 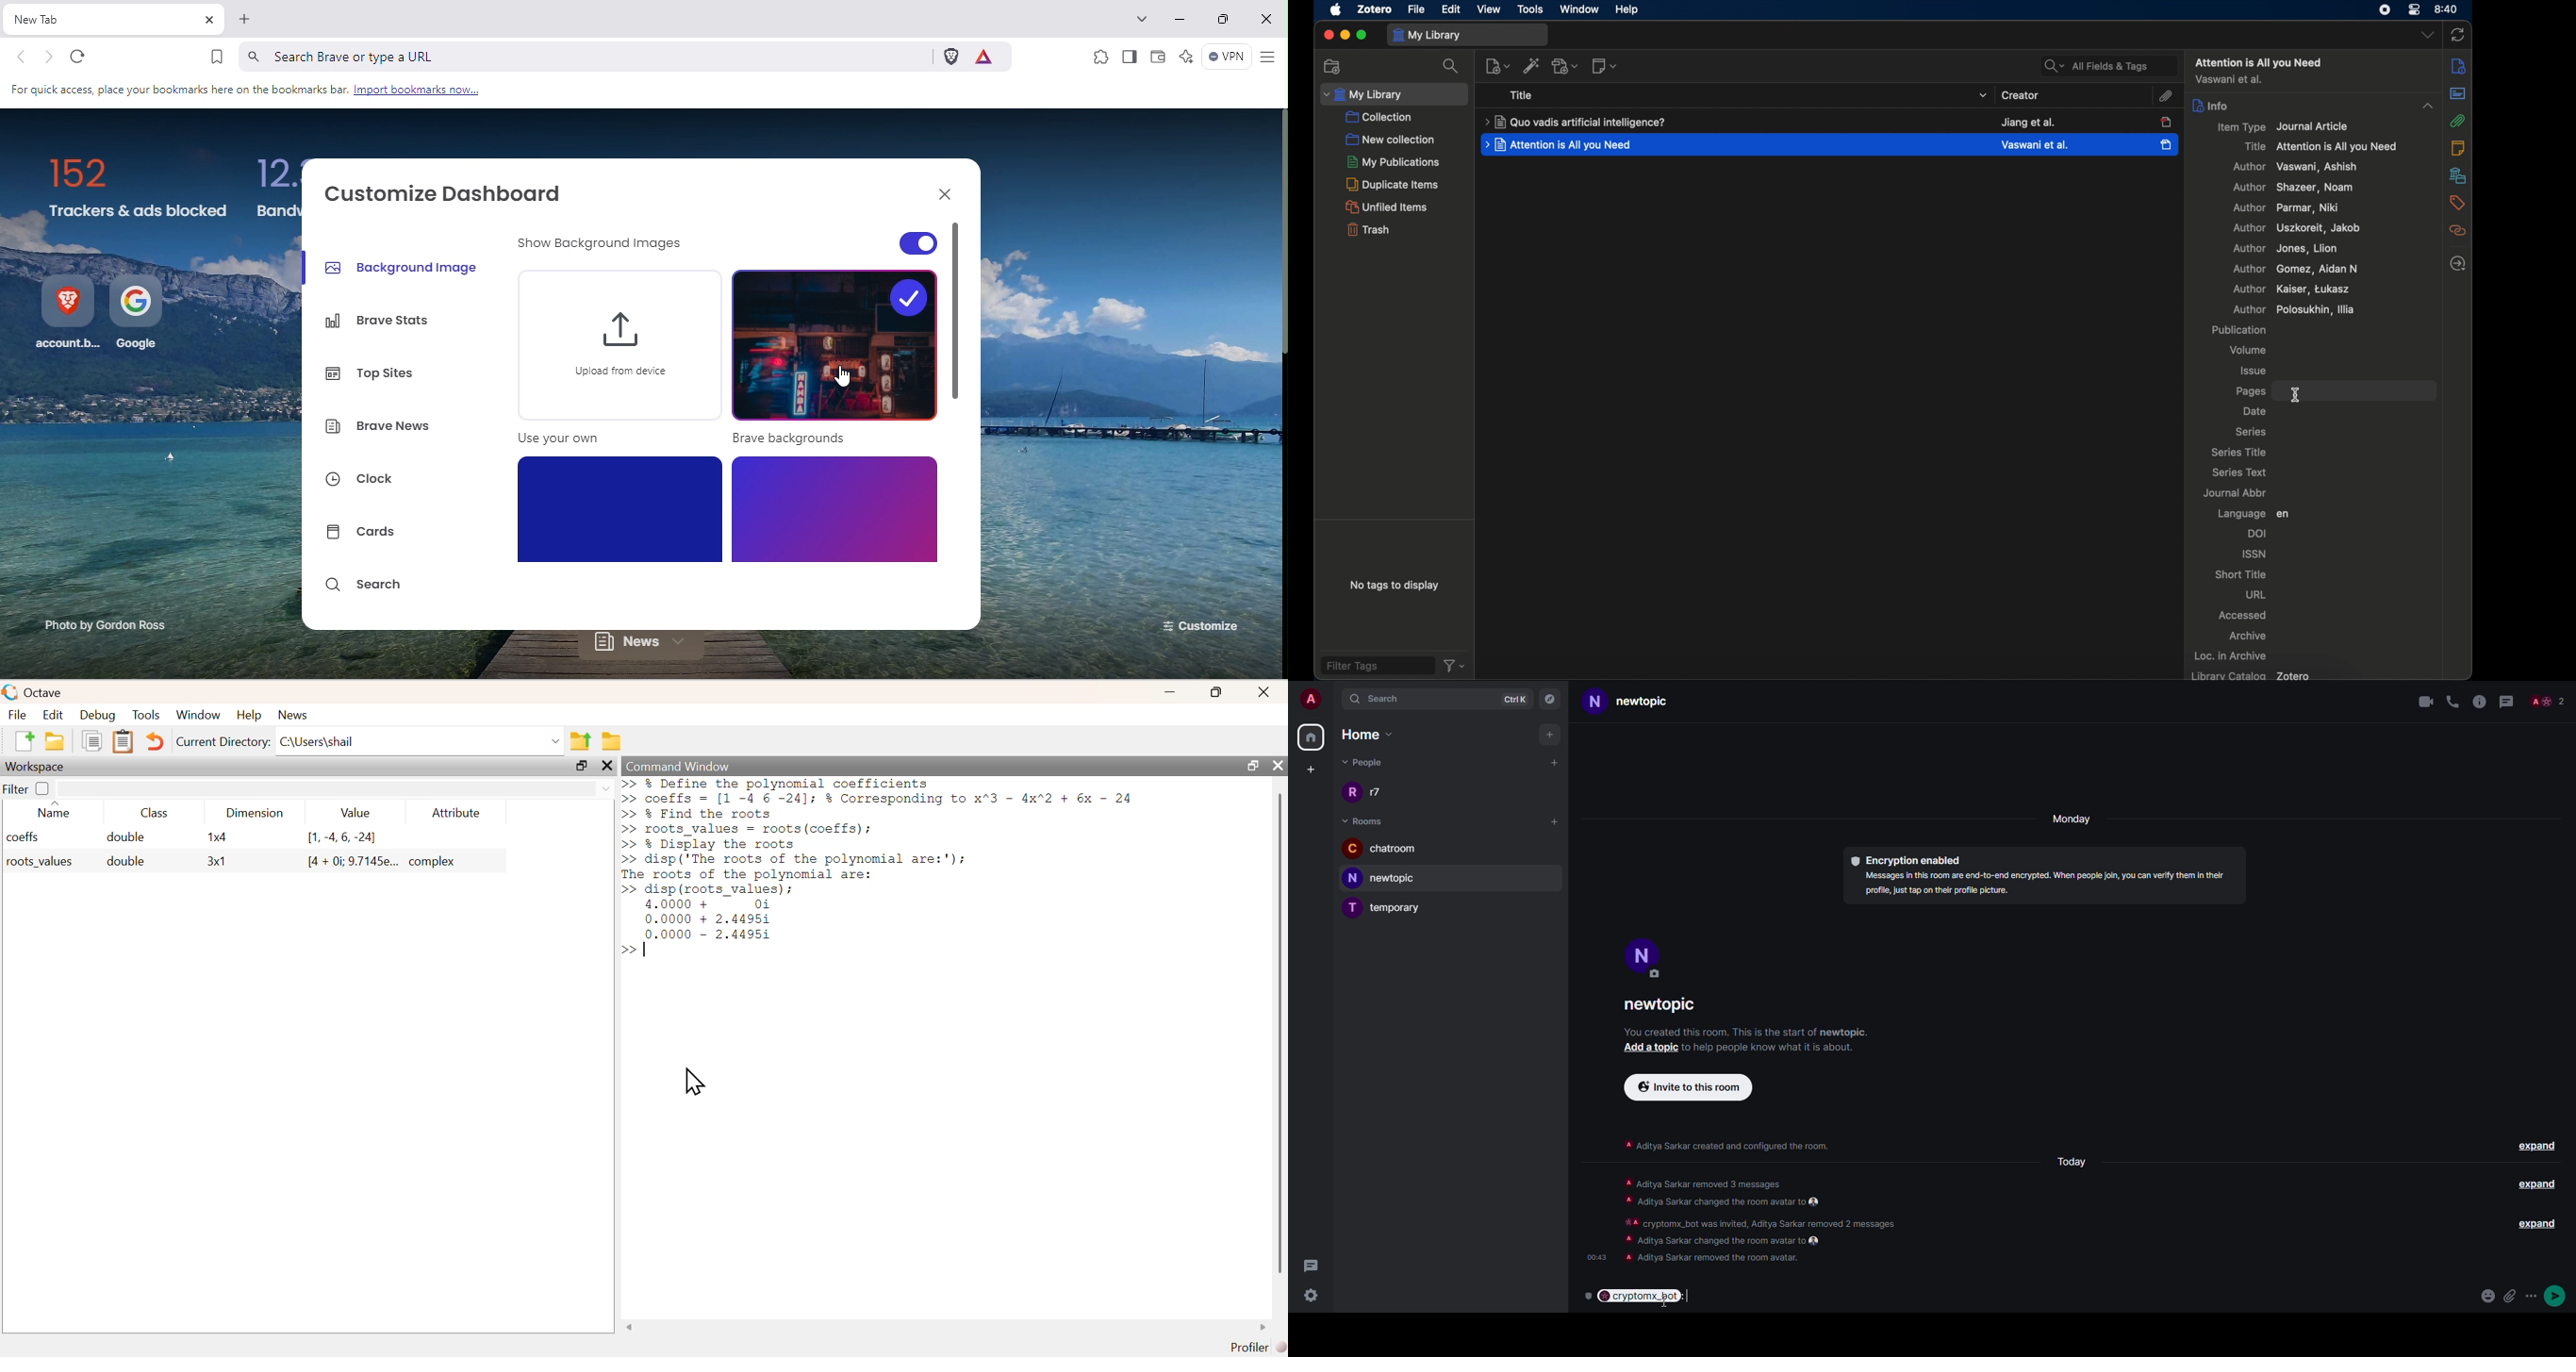 What do you see at coordinates (2304, 397) in the screenshot?
I see `text cursor` at bounding box center [2304, 397].